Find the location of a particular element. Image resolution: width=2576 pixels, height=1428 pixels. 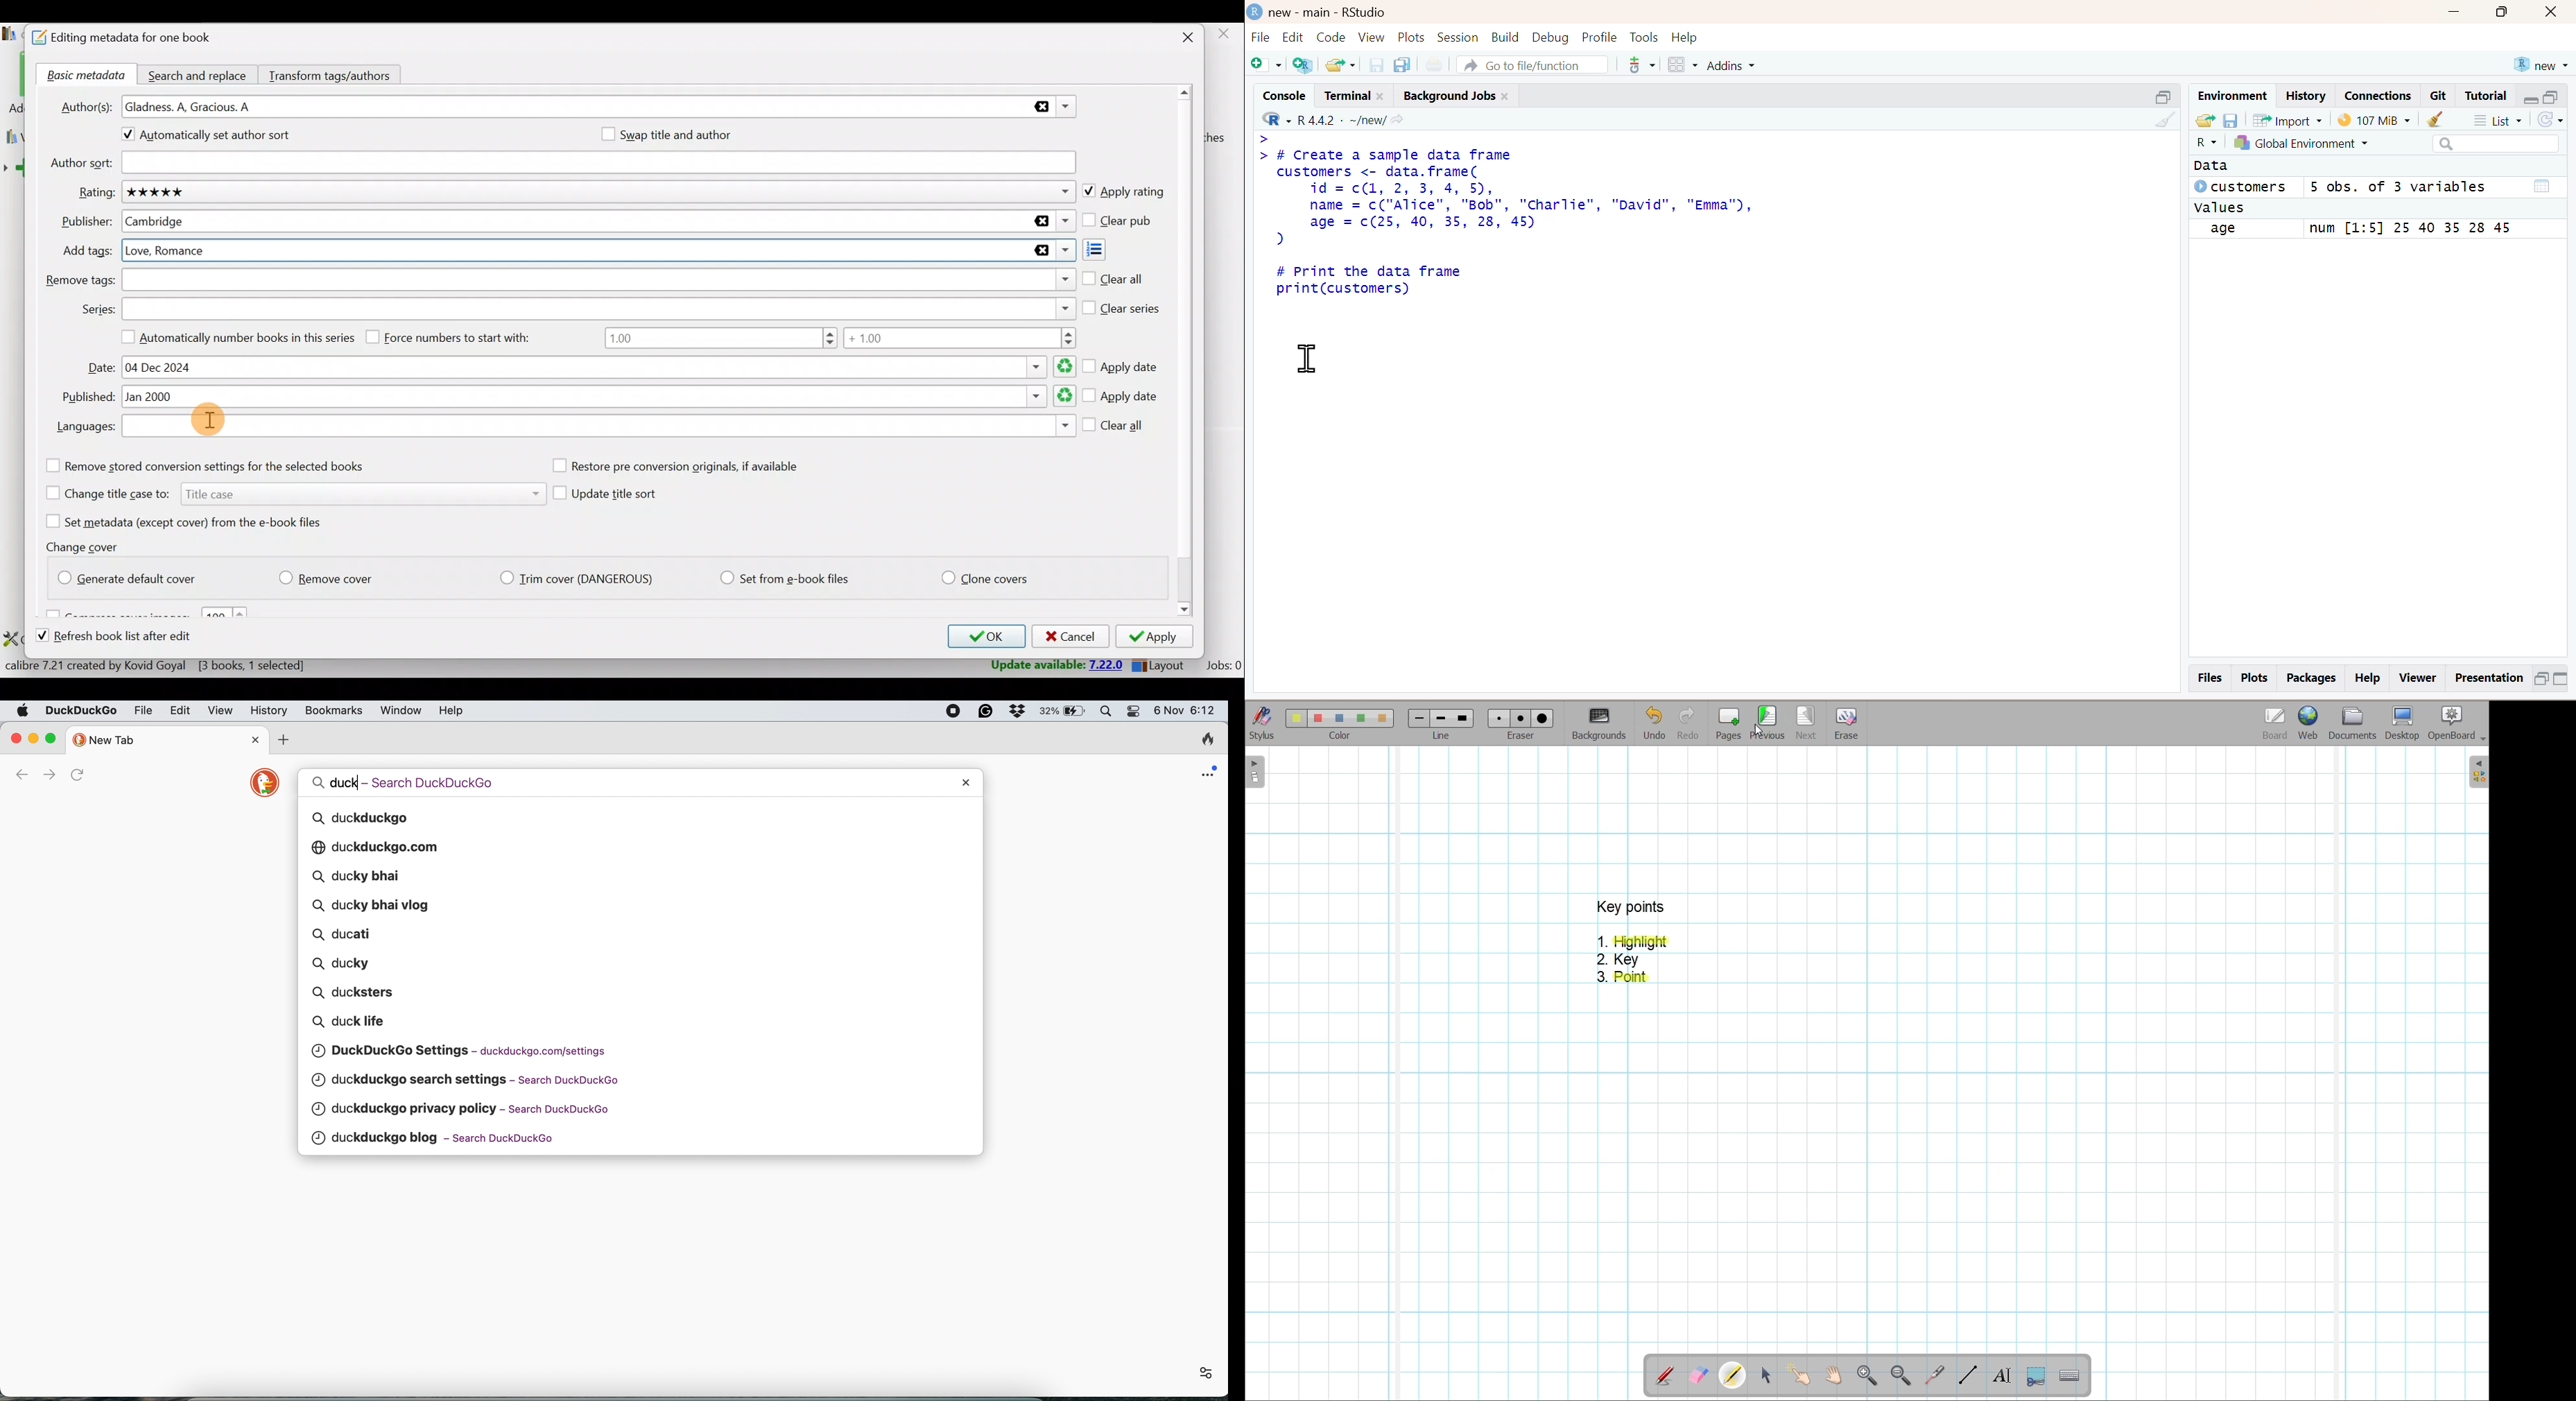

File is located at coordinates (1260, 39).